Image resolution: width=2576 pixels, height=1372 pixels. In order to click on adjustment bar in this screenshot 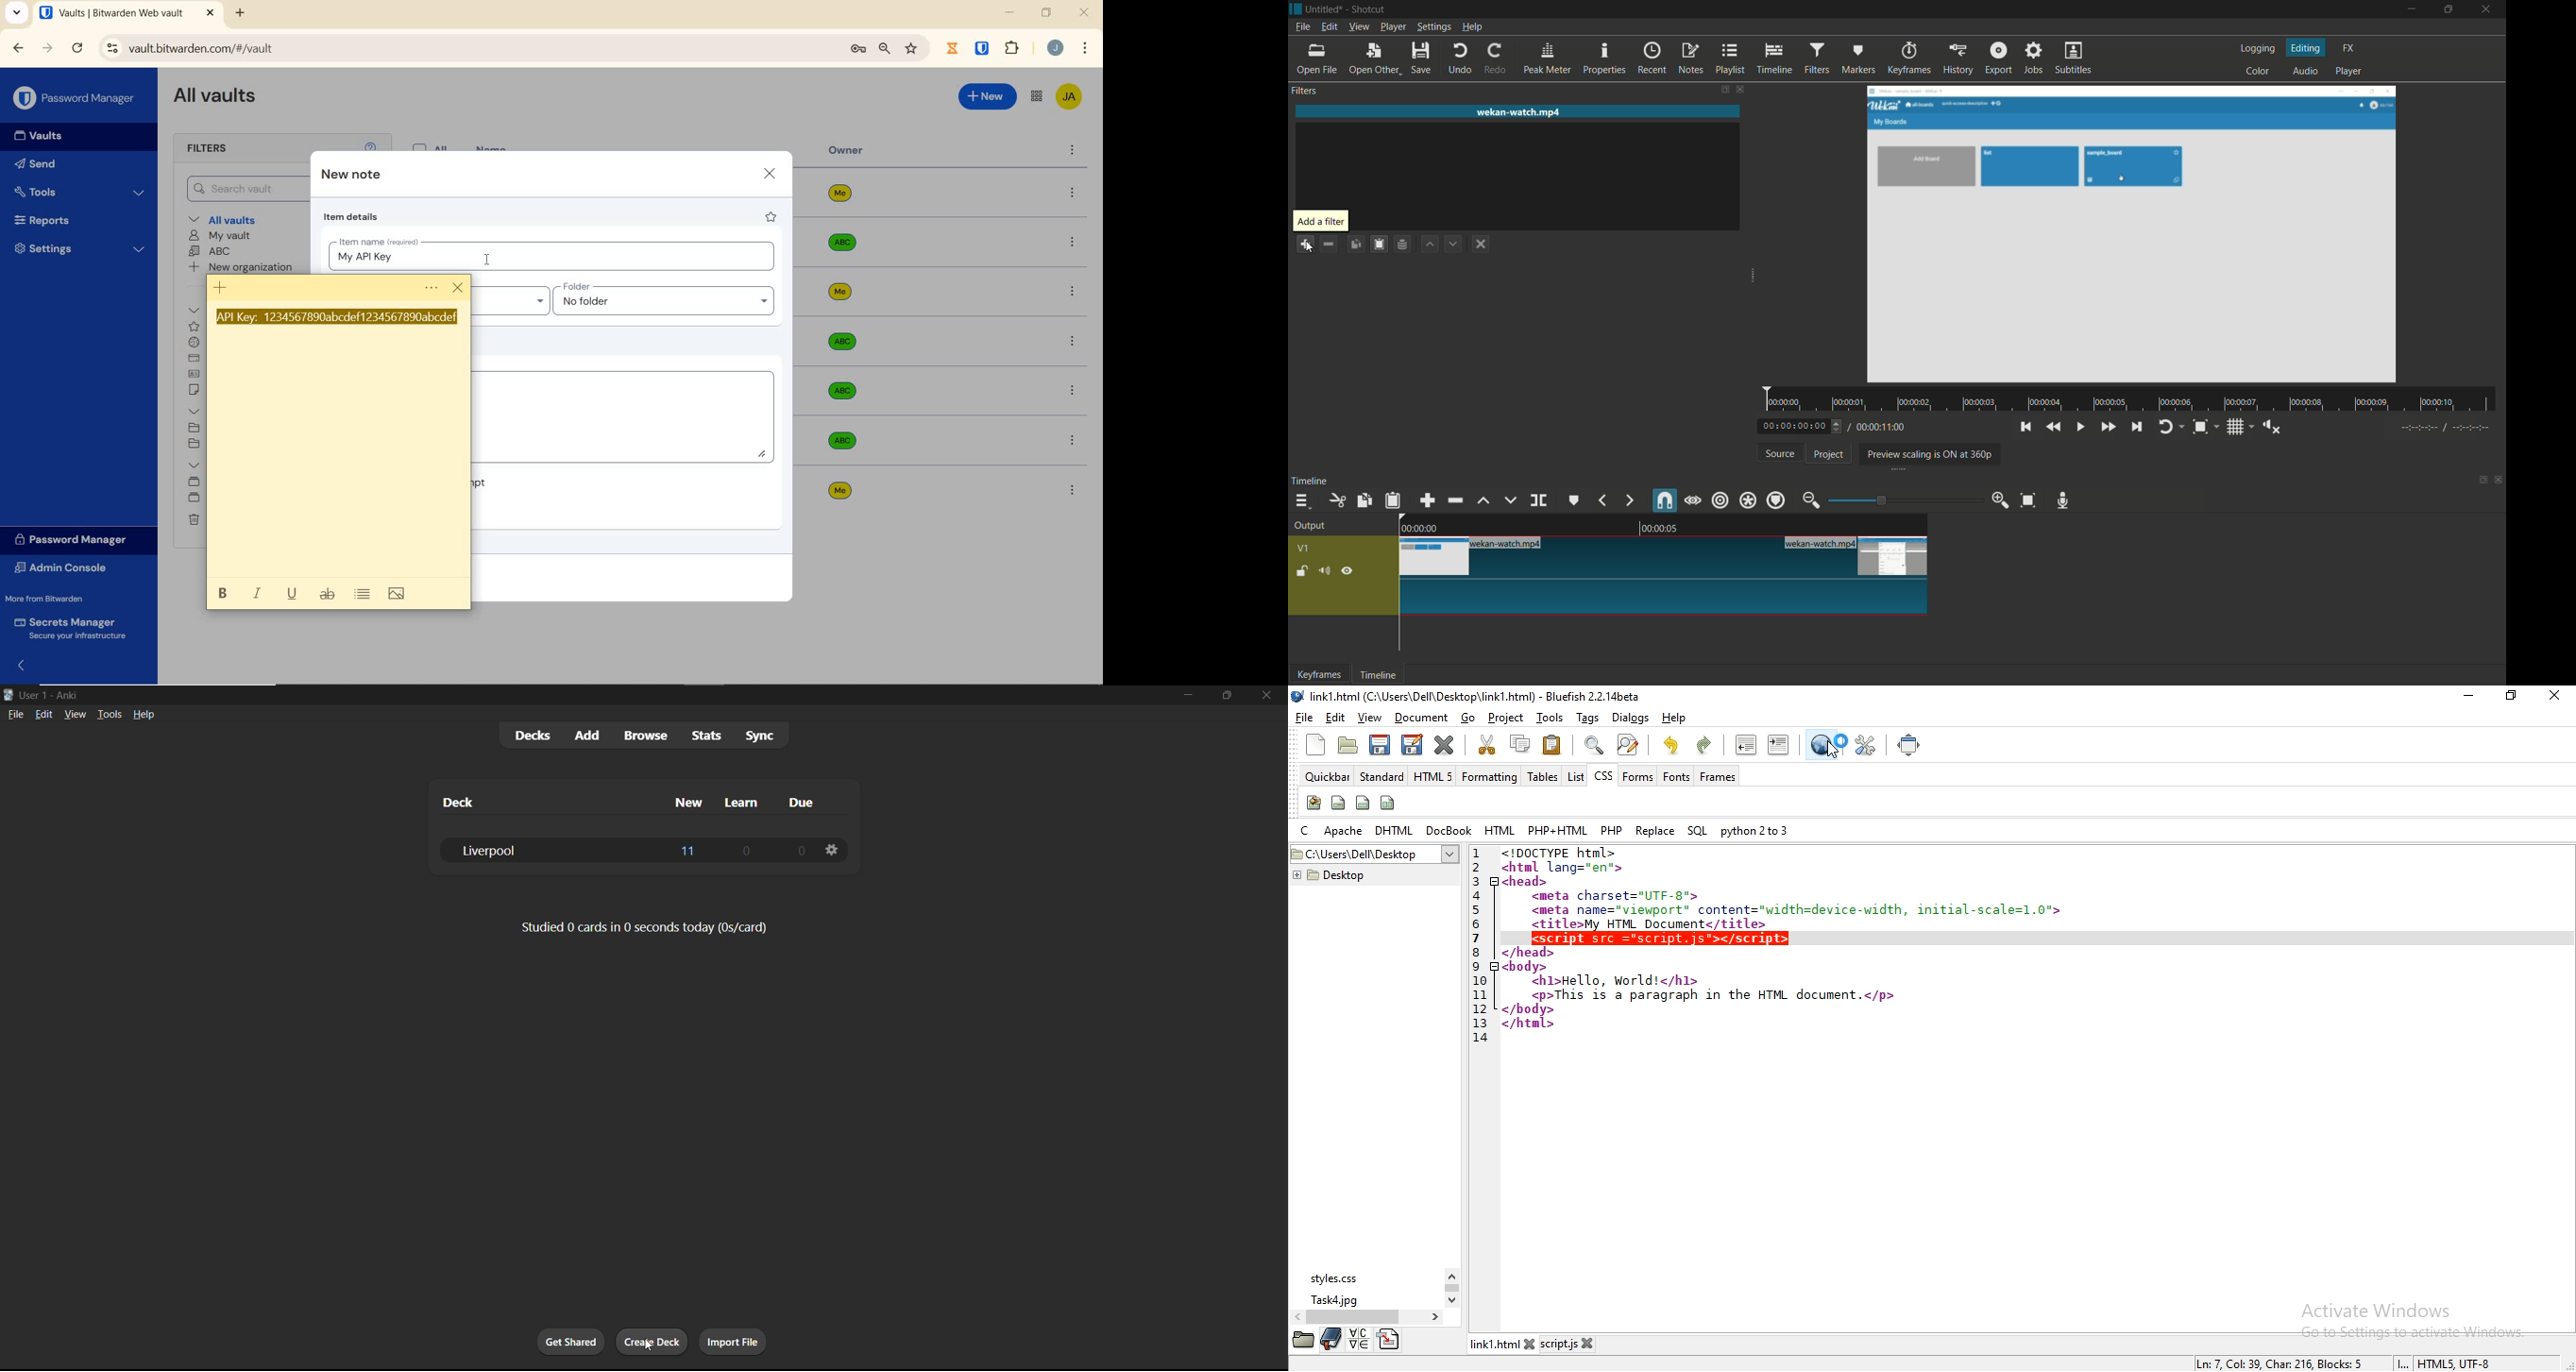, I will do `click(1901, 500)`.